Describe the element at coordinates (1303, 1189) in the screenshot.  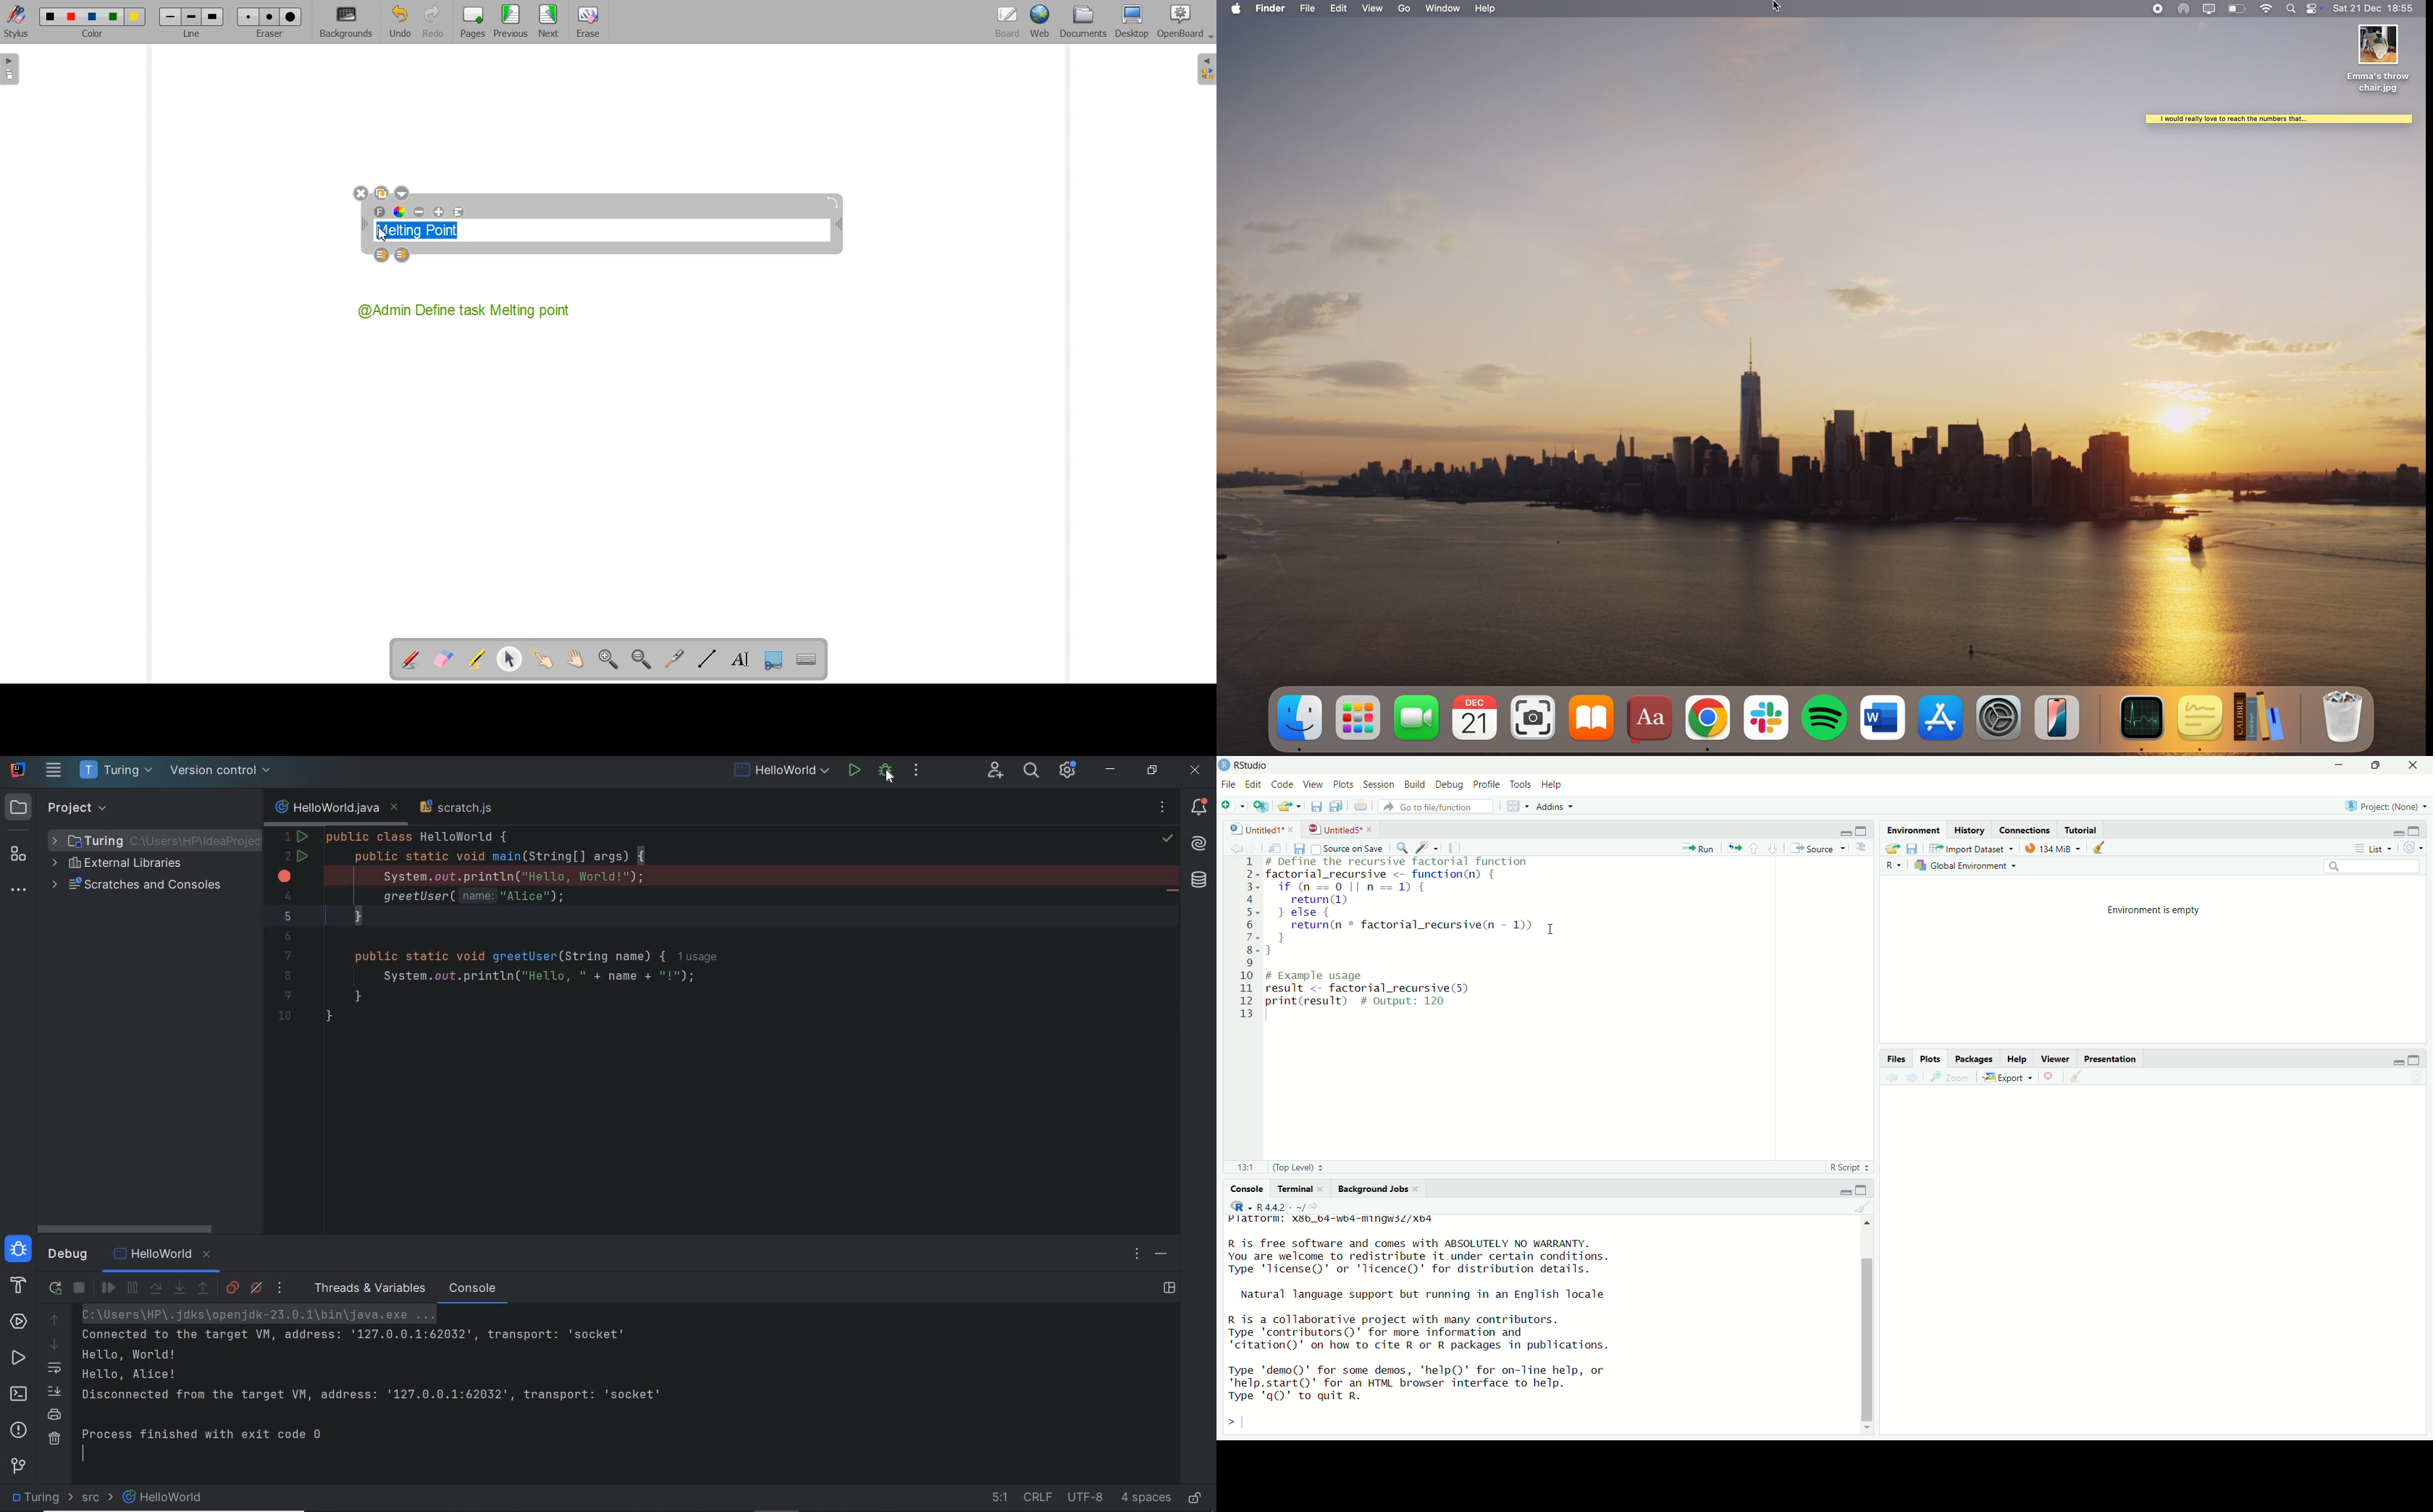
I see `Terminal` at that location.